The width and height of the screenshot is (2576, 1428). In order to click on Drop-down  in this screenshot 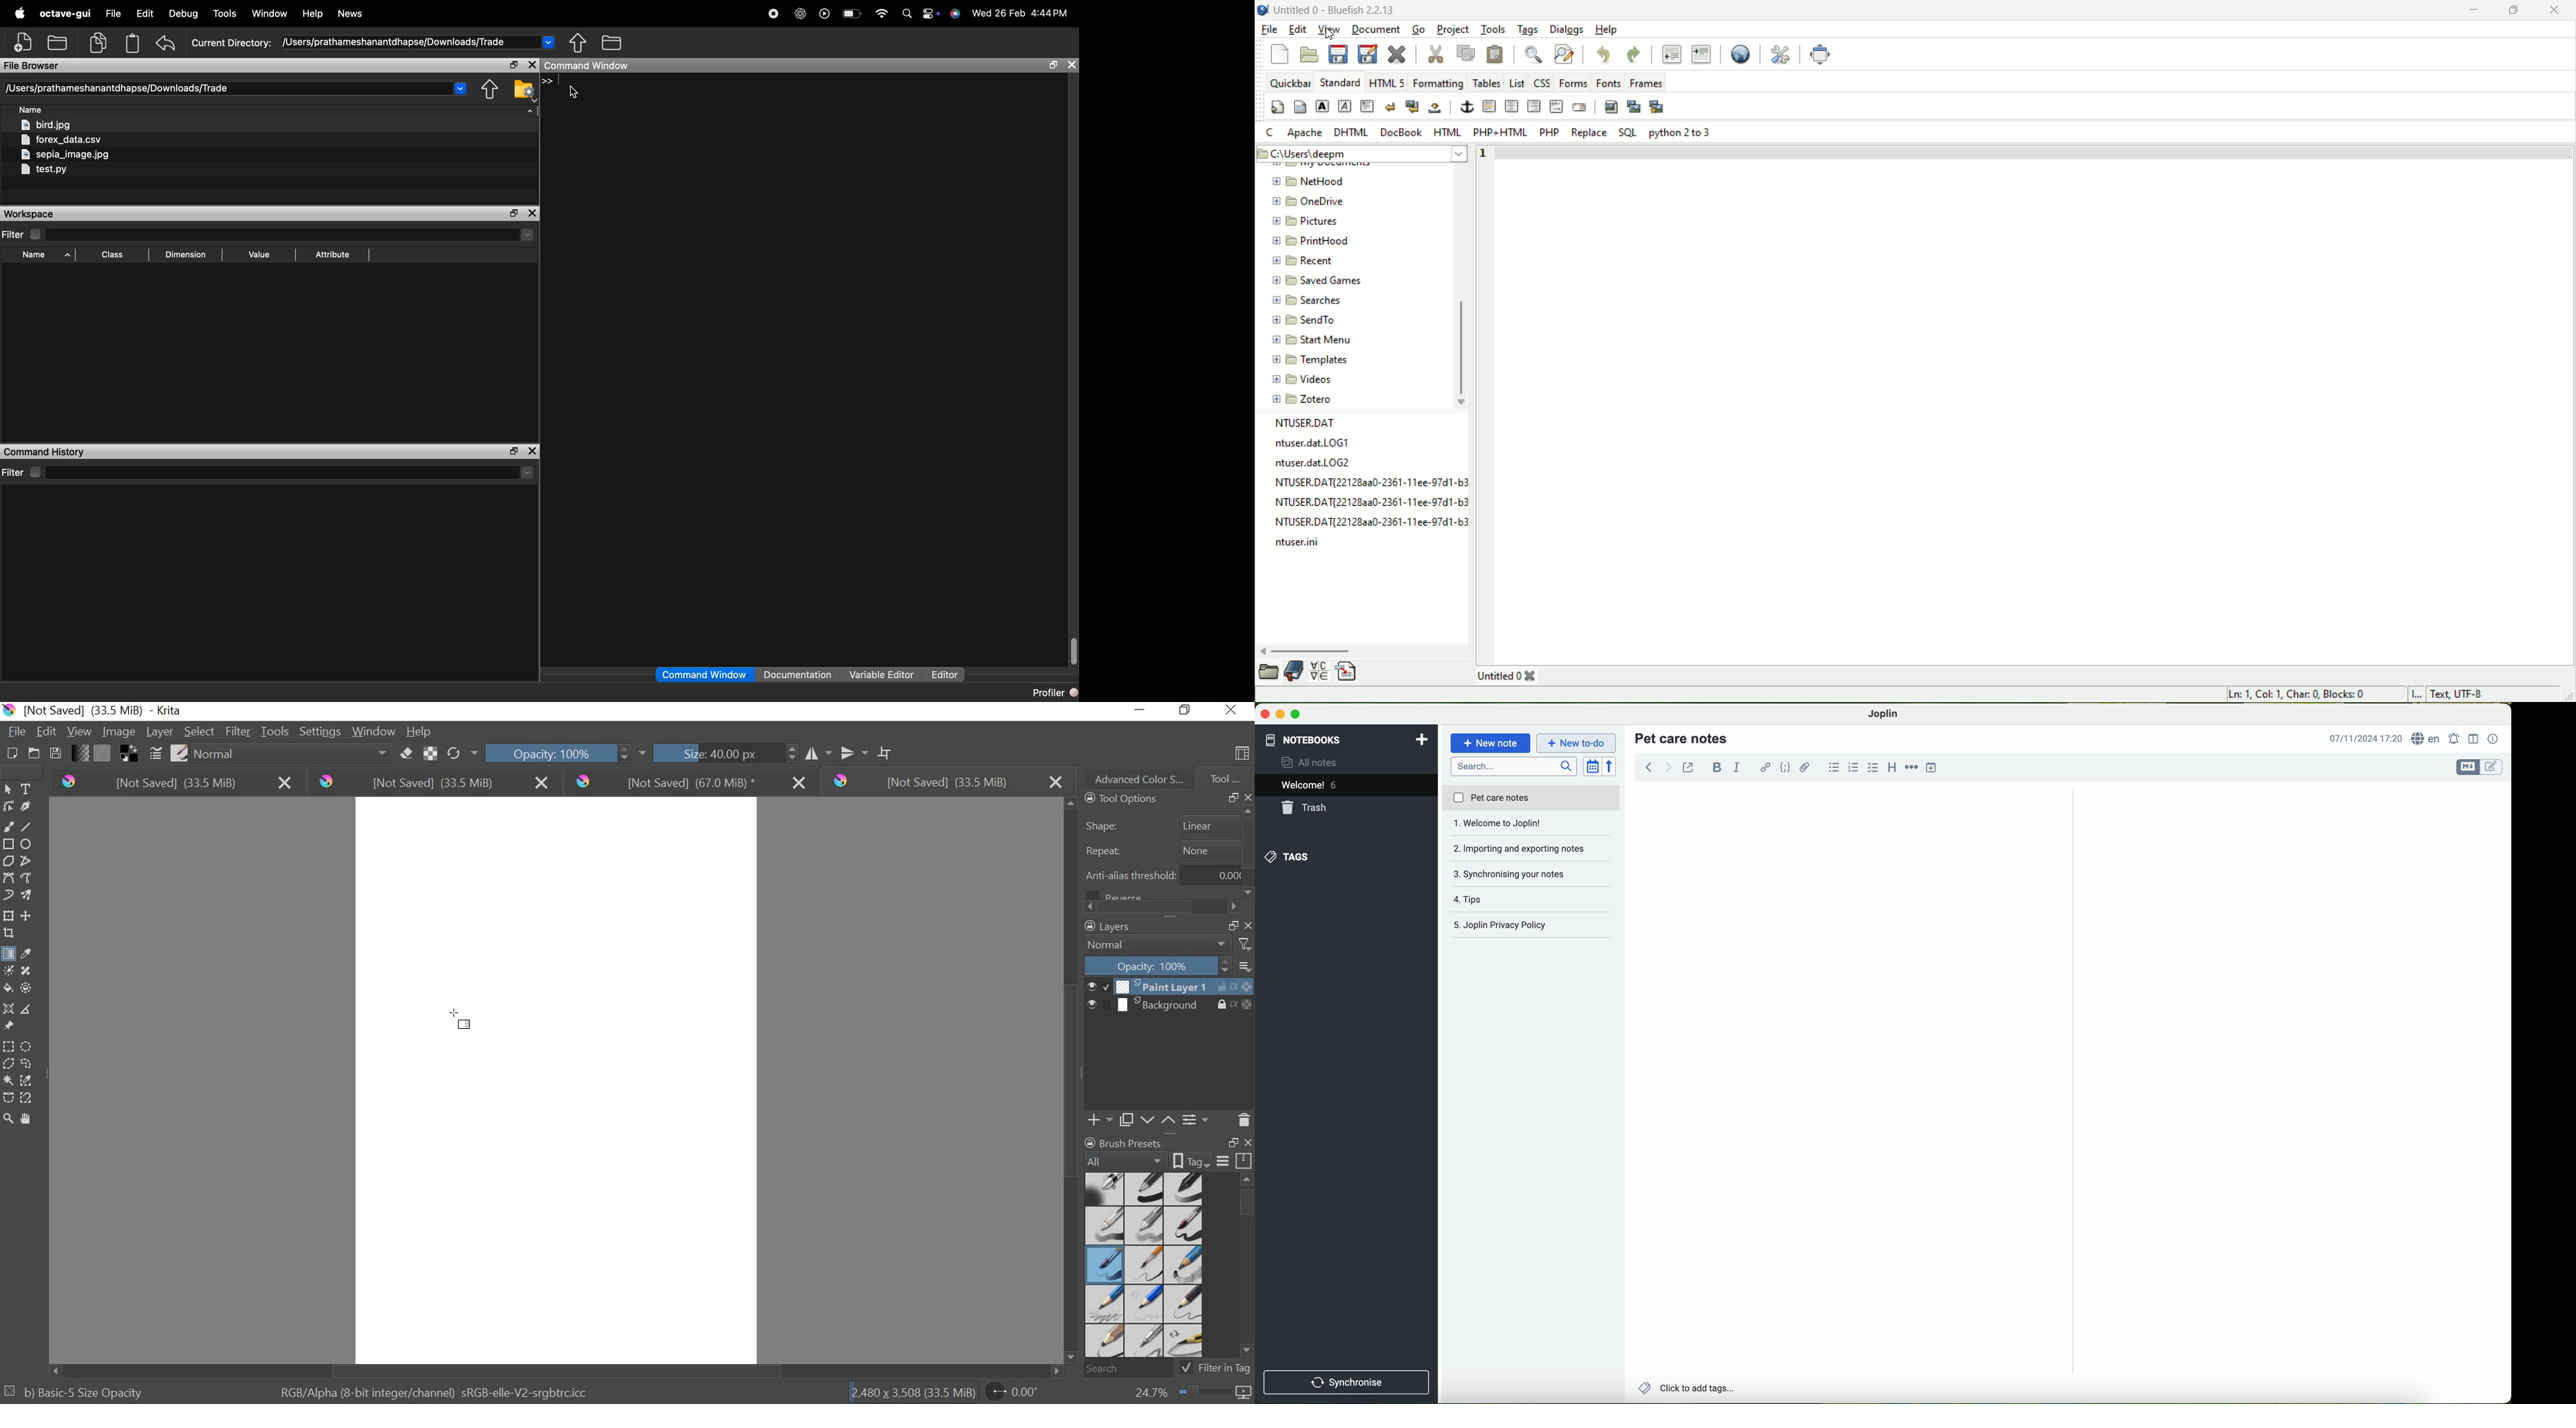, I will do `click(527, 234)`.